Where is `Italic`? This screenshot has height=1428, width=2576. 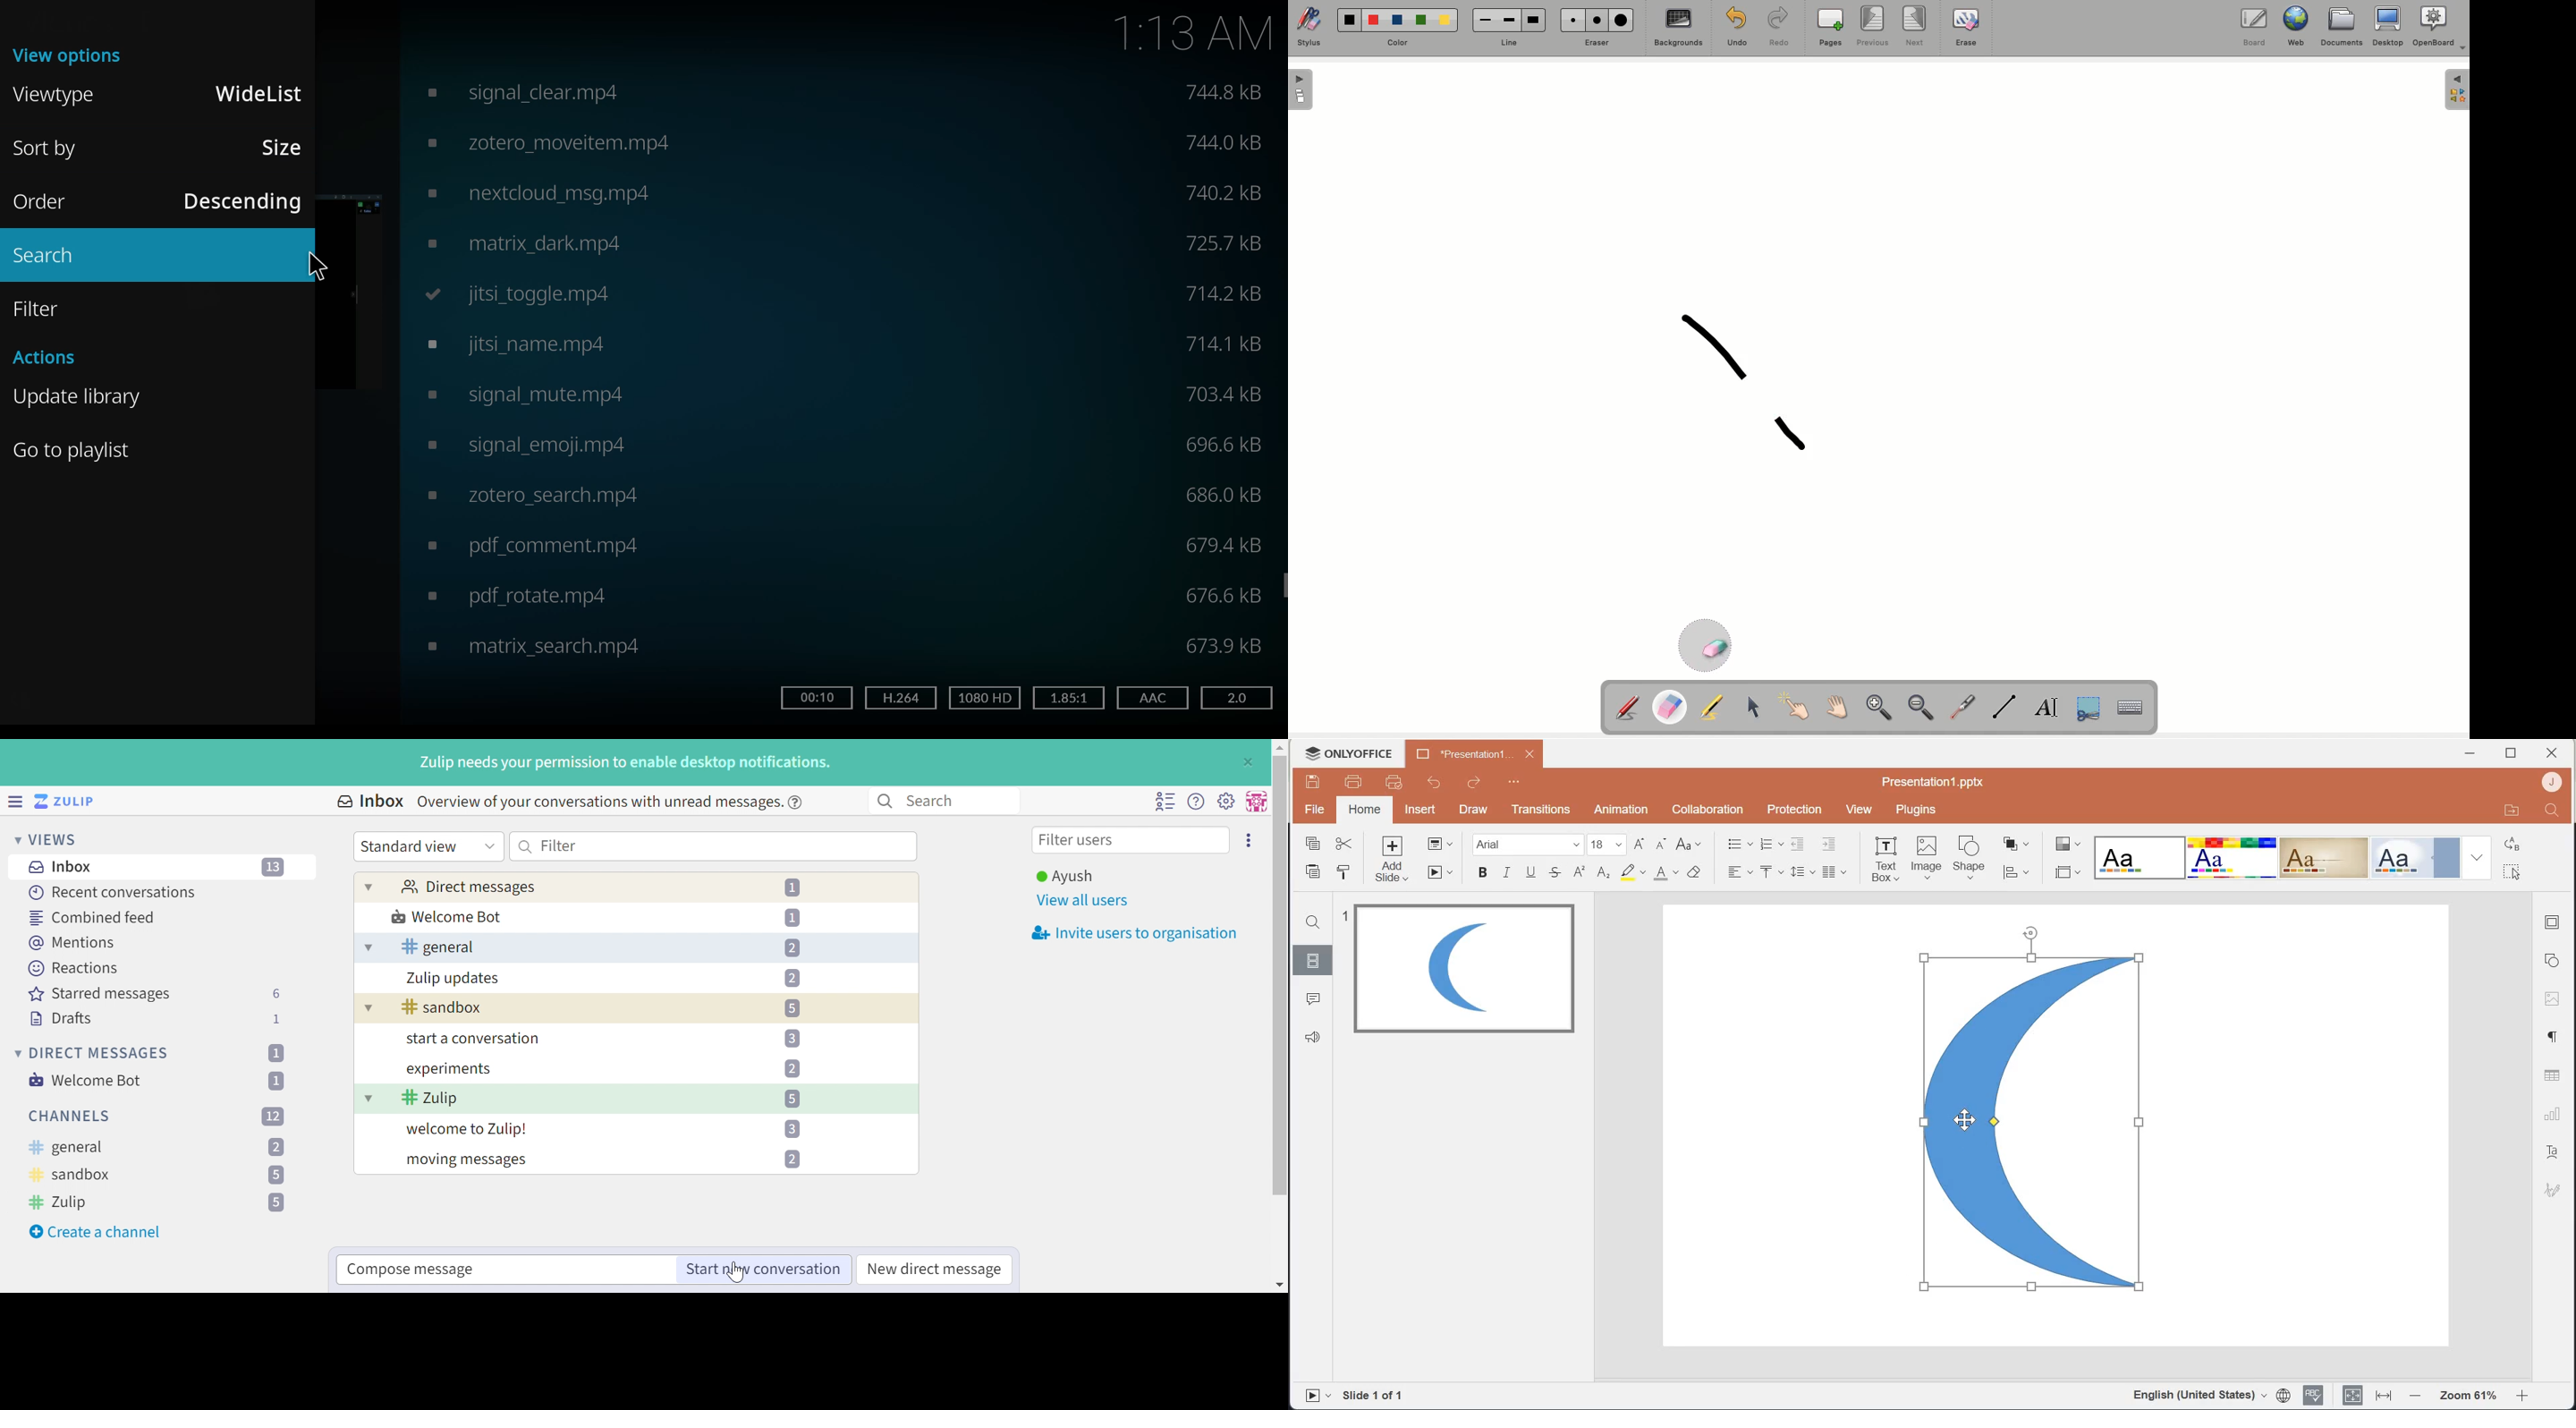
Italic is located at coordinates (1508, 873).